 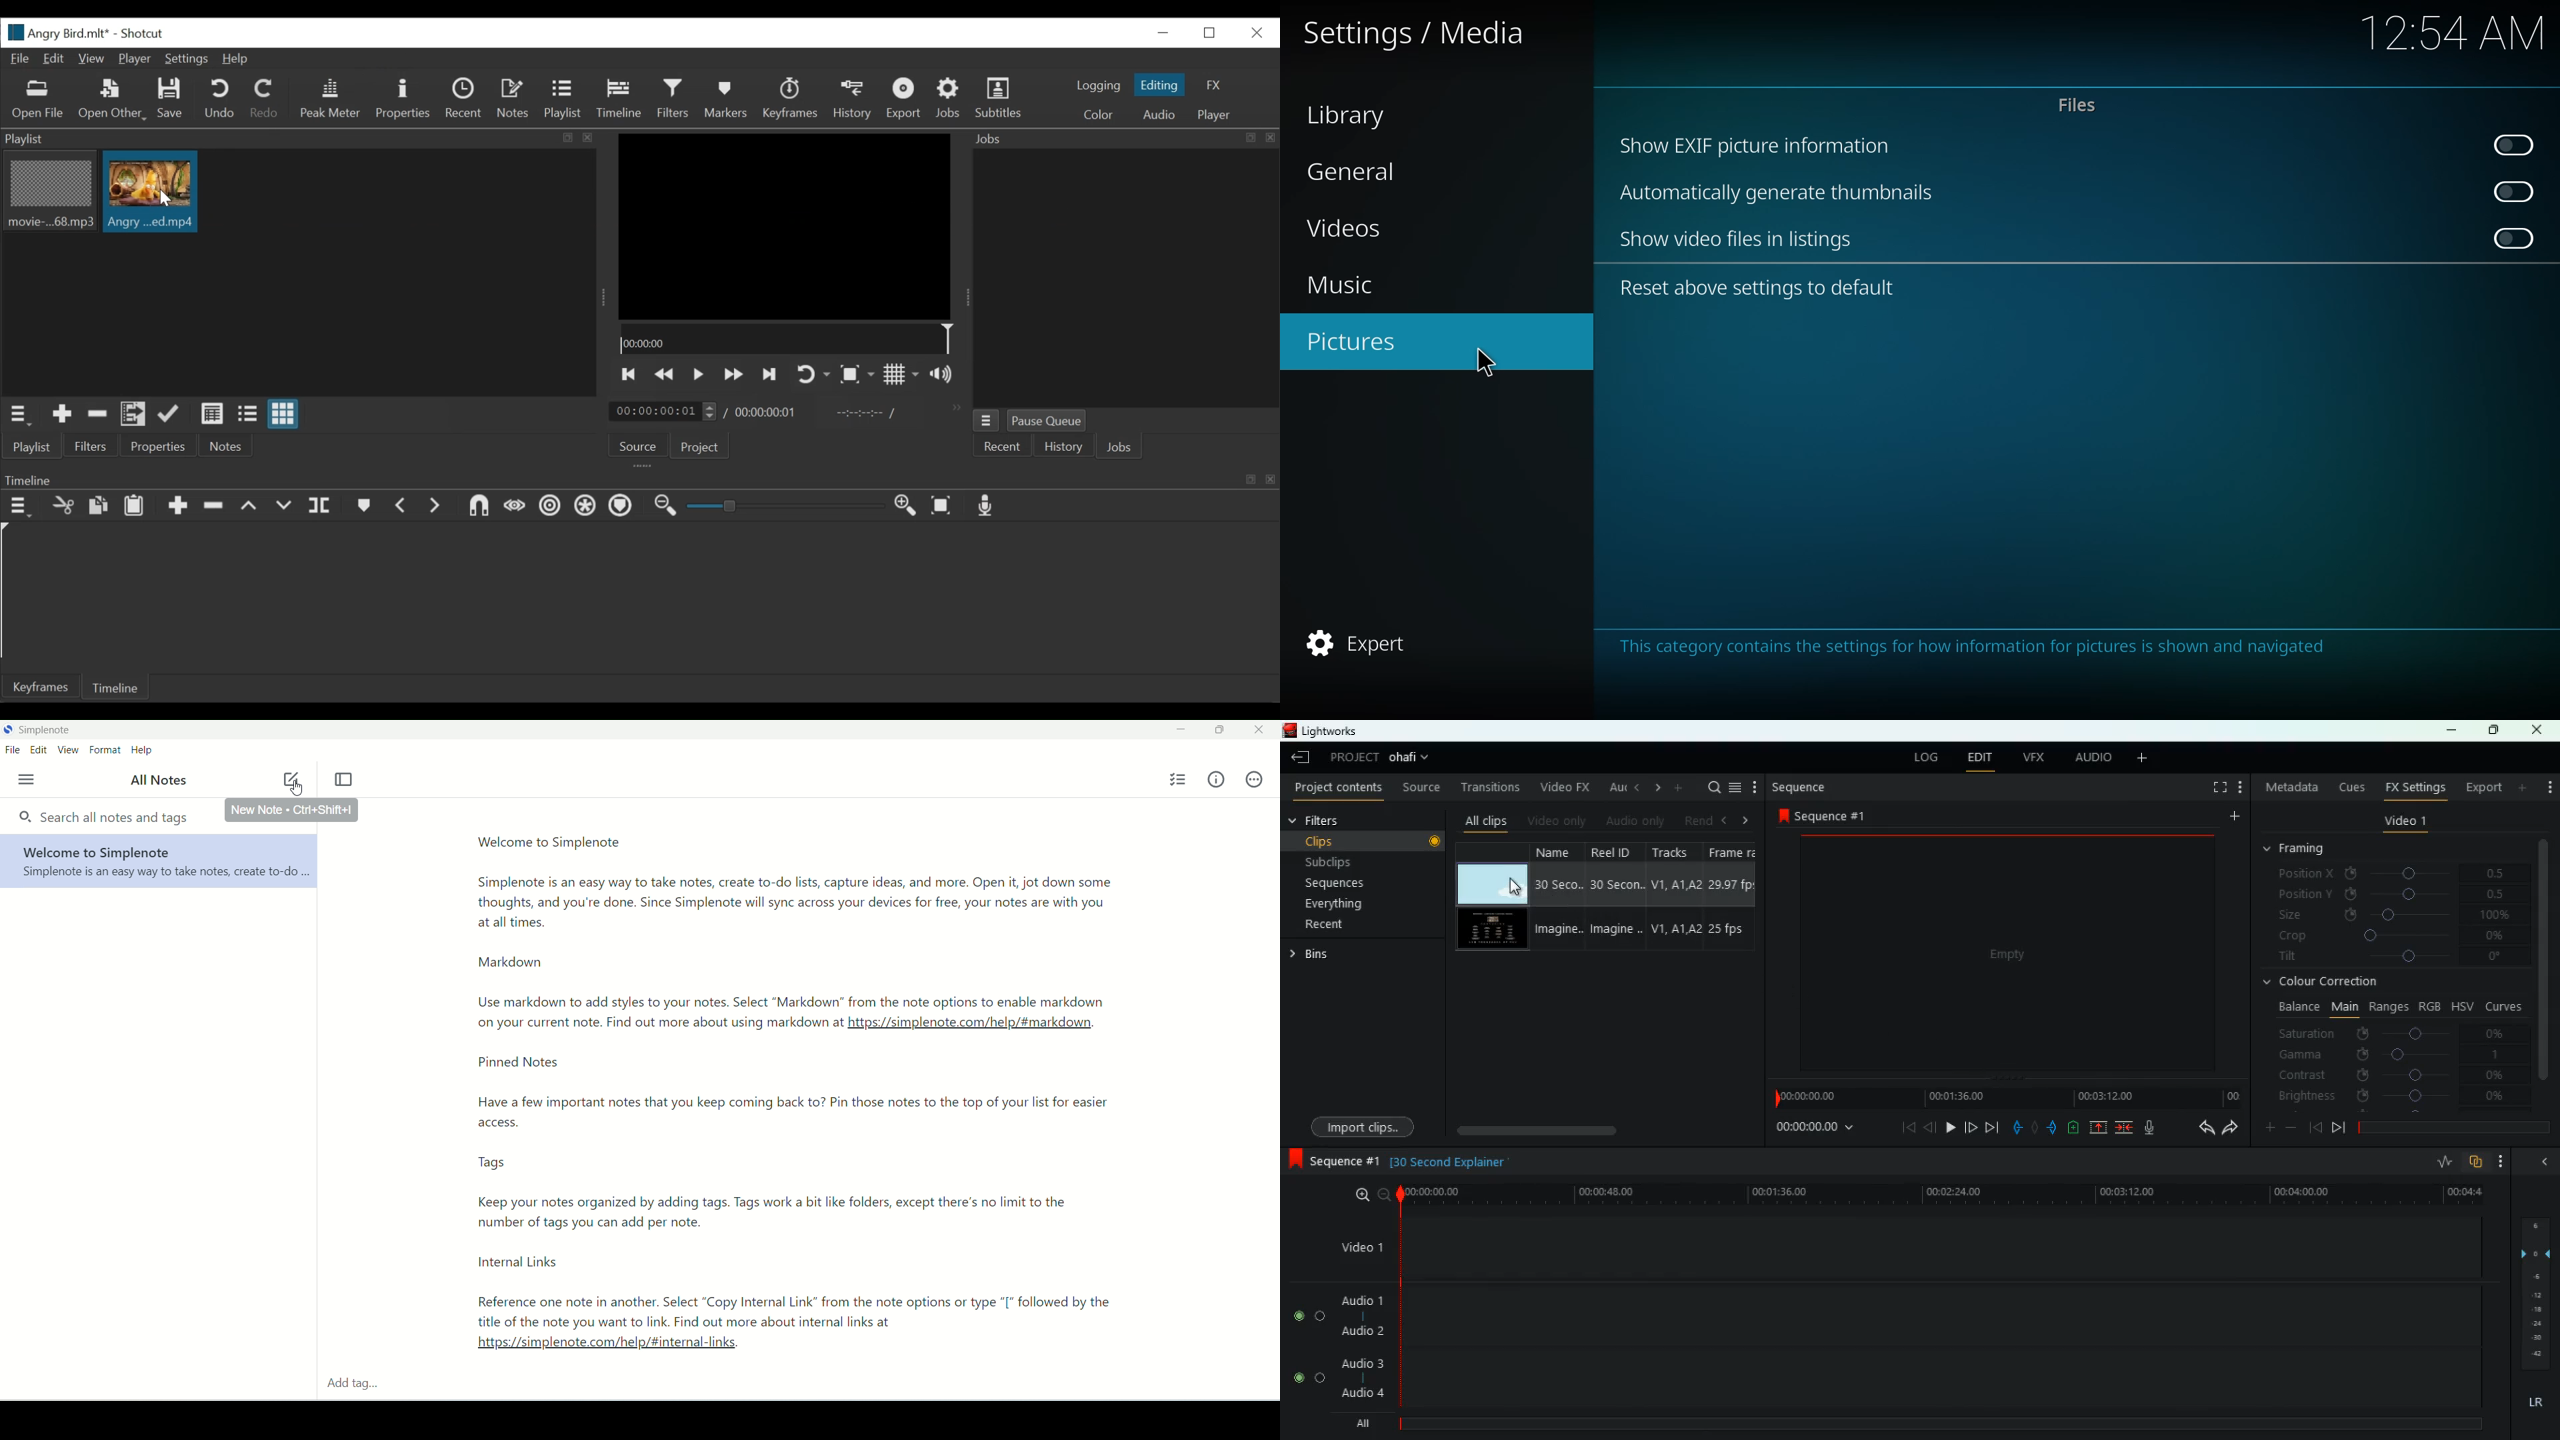 What do you see at coordinates (1801, 787) in the screenshot?
I see `sequence` at bounding box center [1801, 787].